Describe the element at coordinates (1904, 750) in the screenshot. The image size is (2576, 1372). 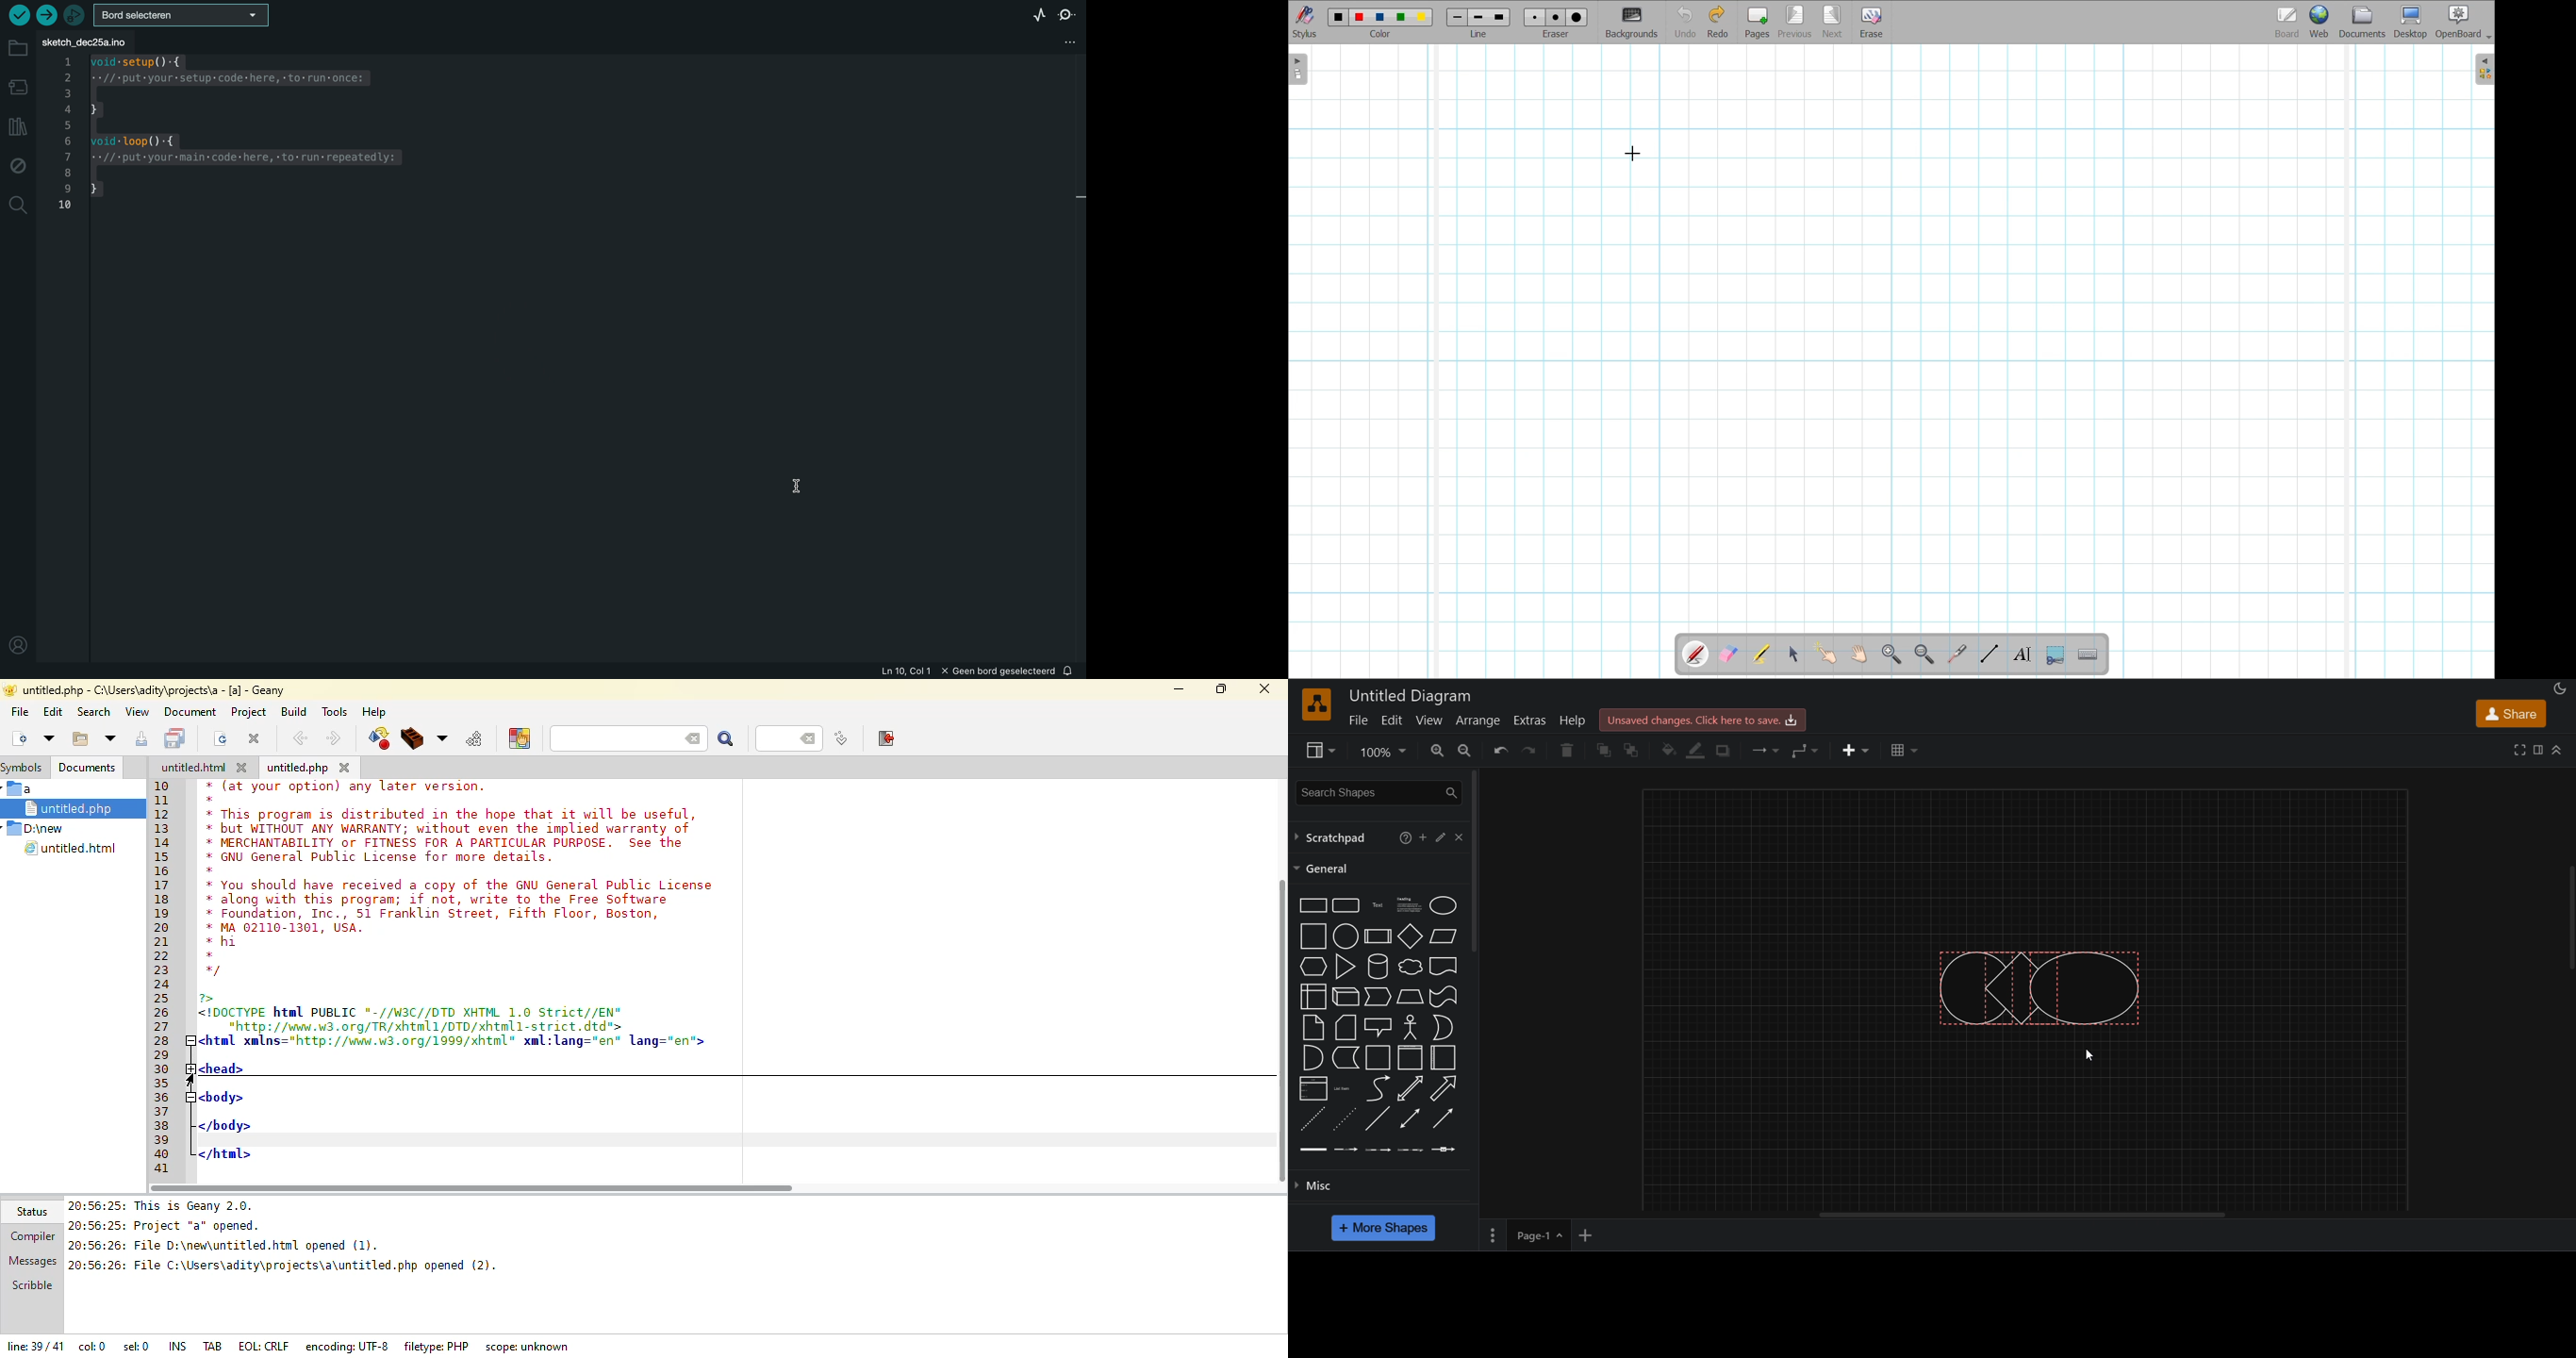
I see `tavle` at that location.